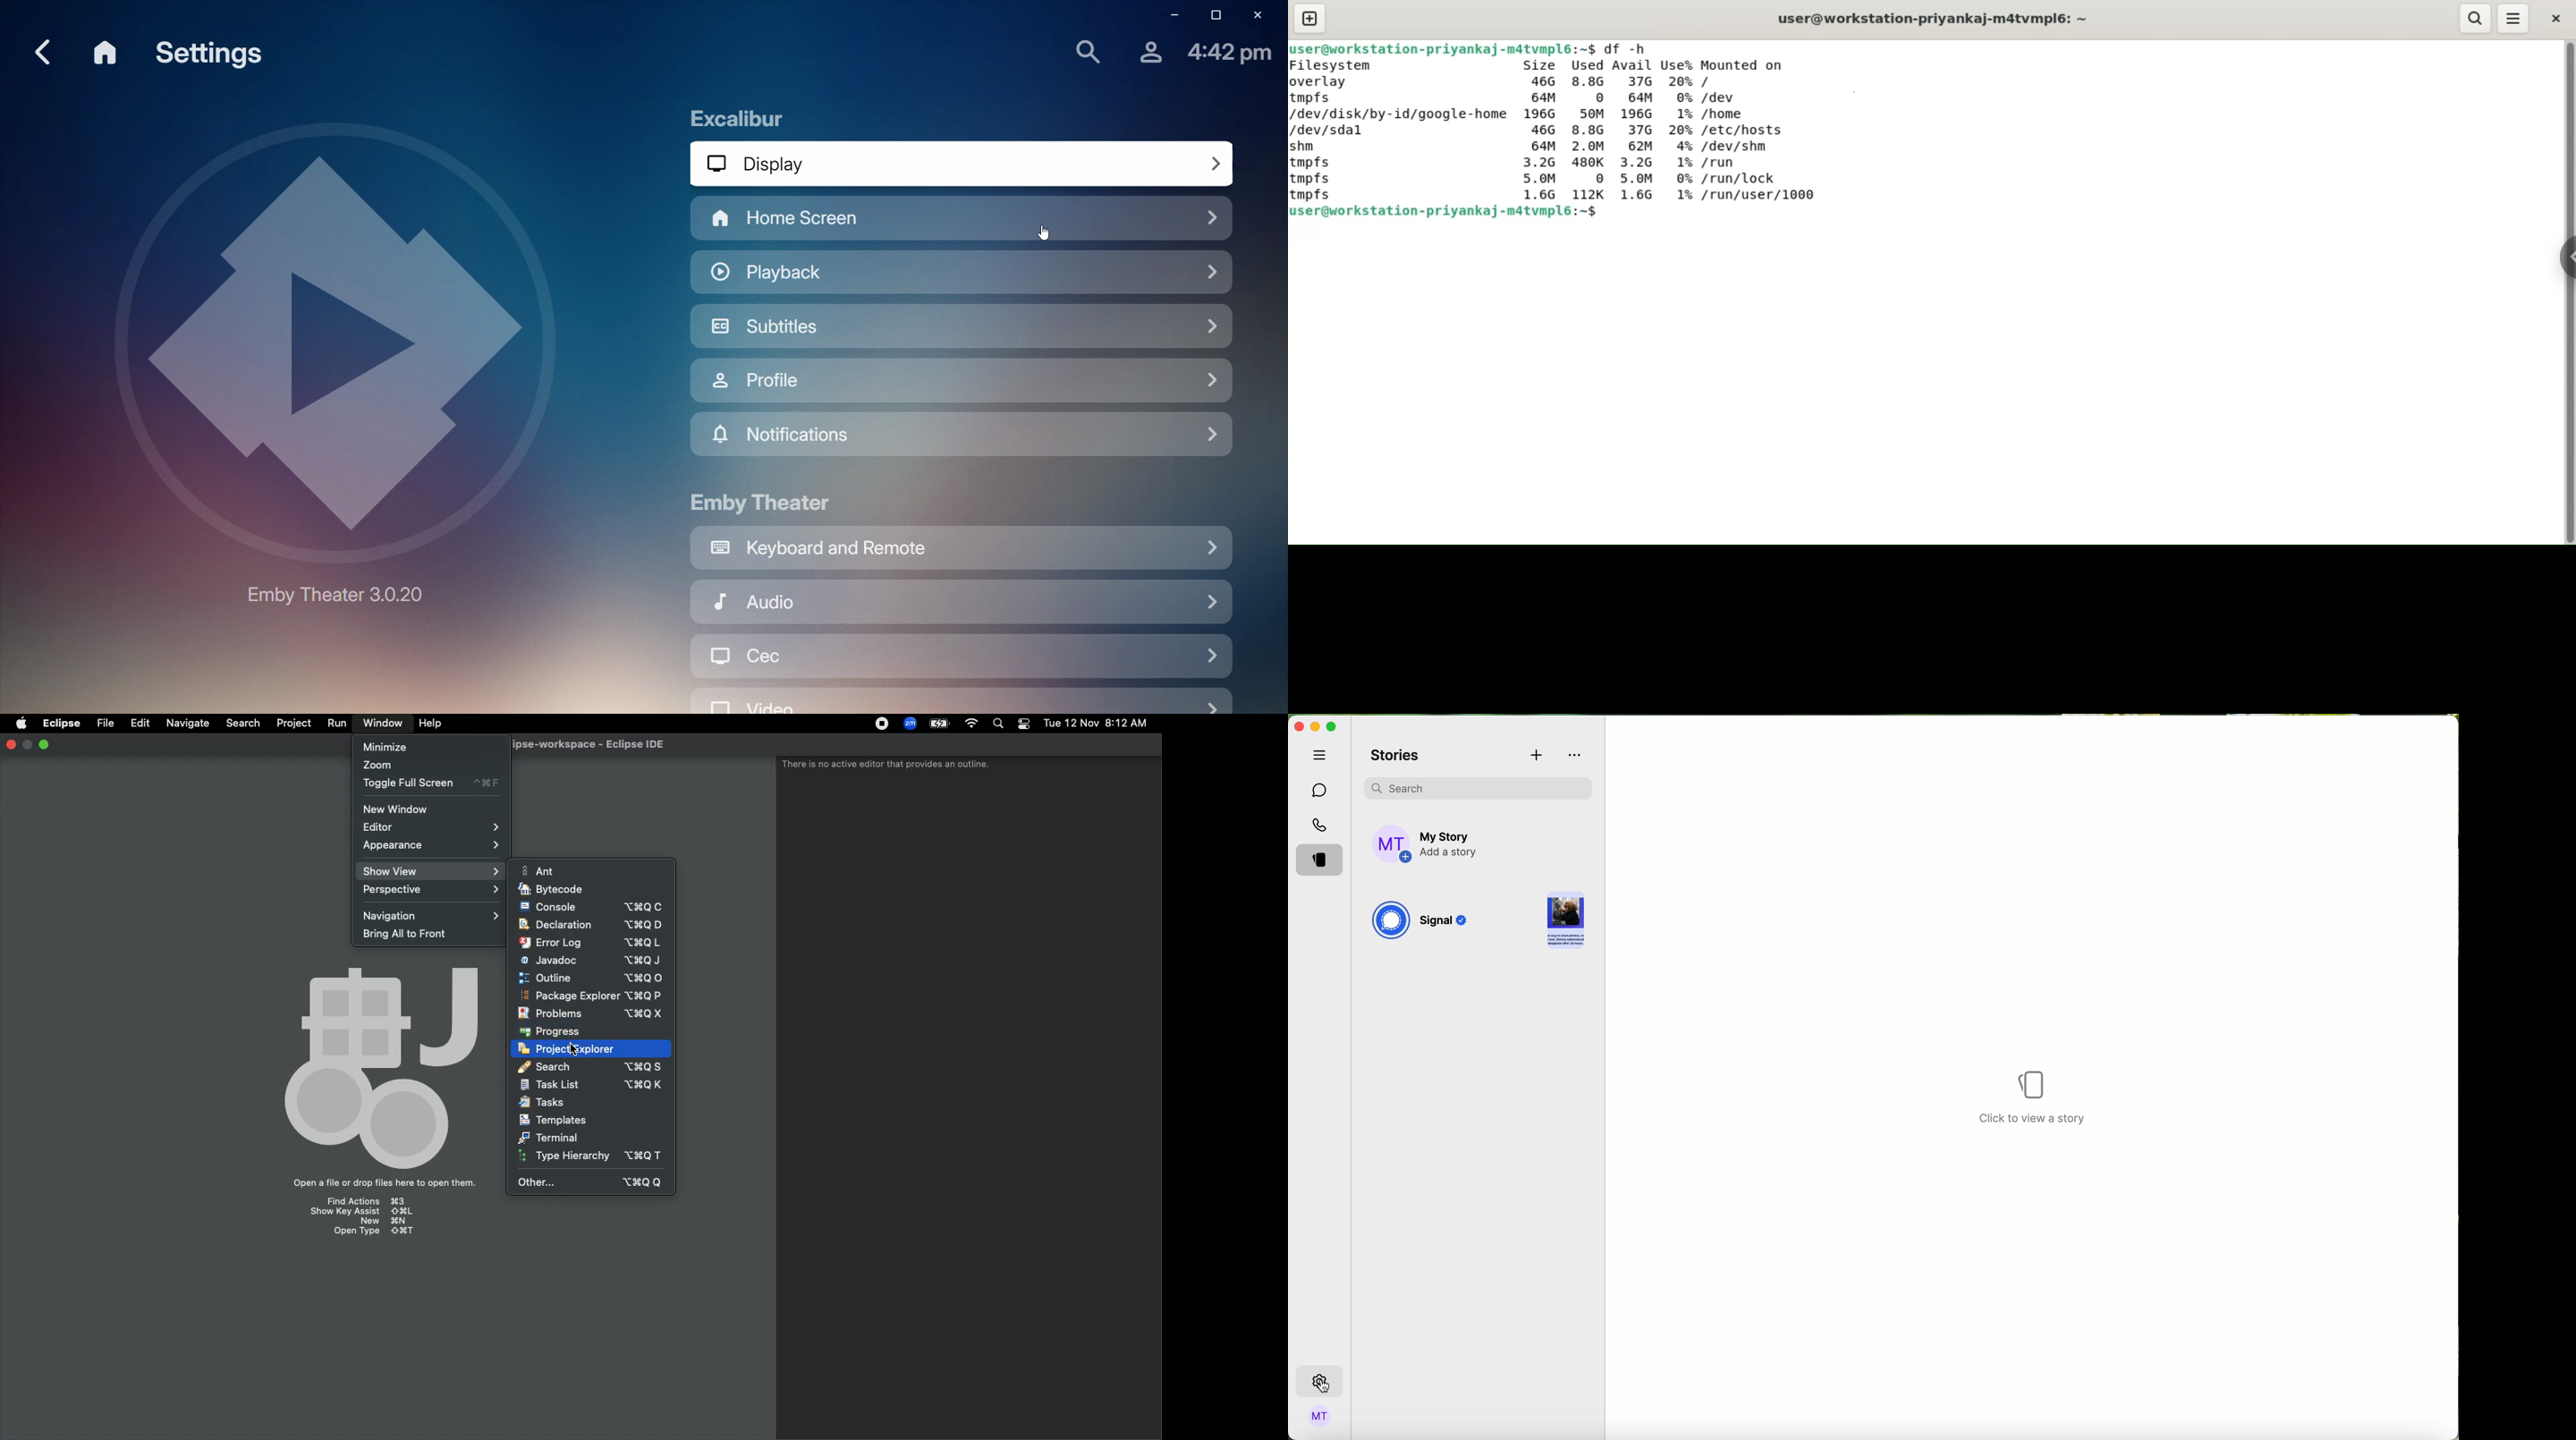 This screenshot has width=2576, height=1456. What do you see at coordinates (1146, 52) in the screenshot?
I see `Profile` at bounding box center [1146, 52].